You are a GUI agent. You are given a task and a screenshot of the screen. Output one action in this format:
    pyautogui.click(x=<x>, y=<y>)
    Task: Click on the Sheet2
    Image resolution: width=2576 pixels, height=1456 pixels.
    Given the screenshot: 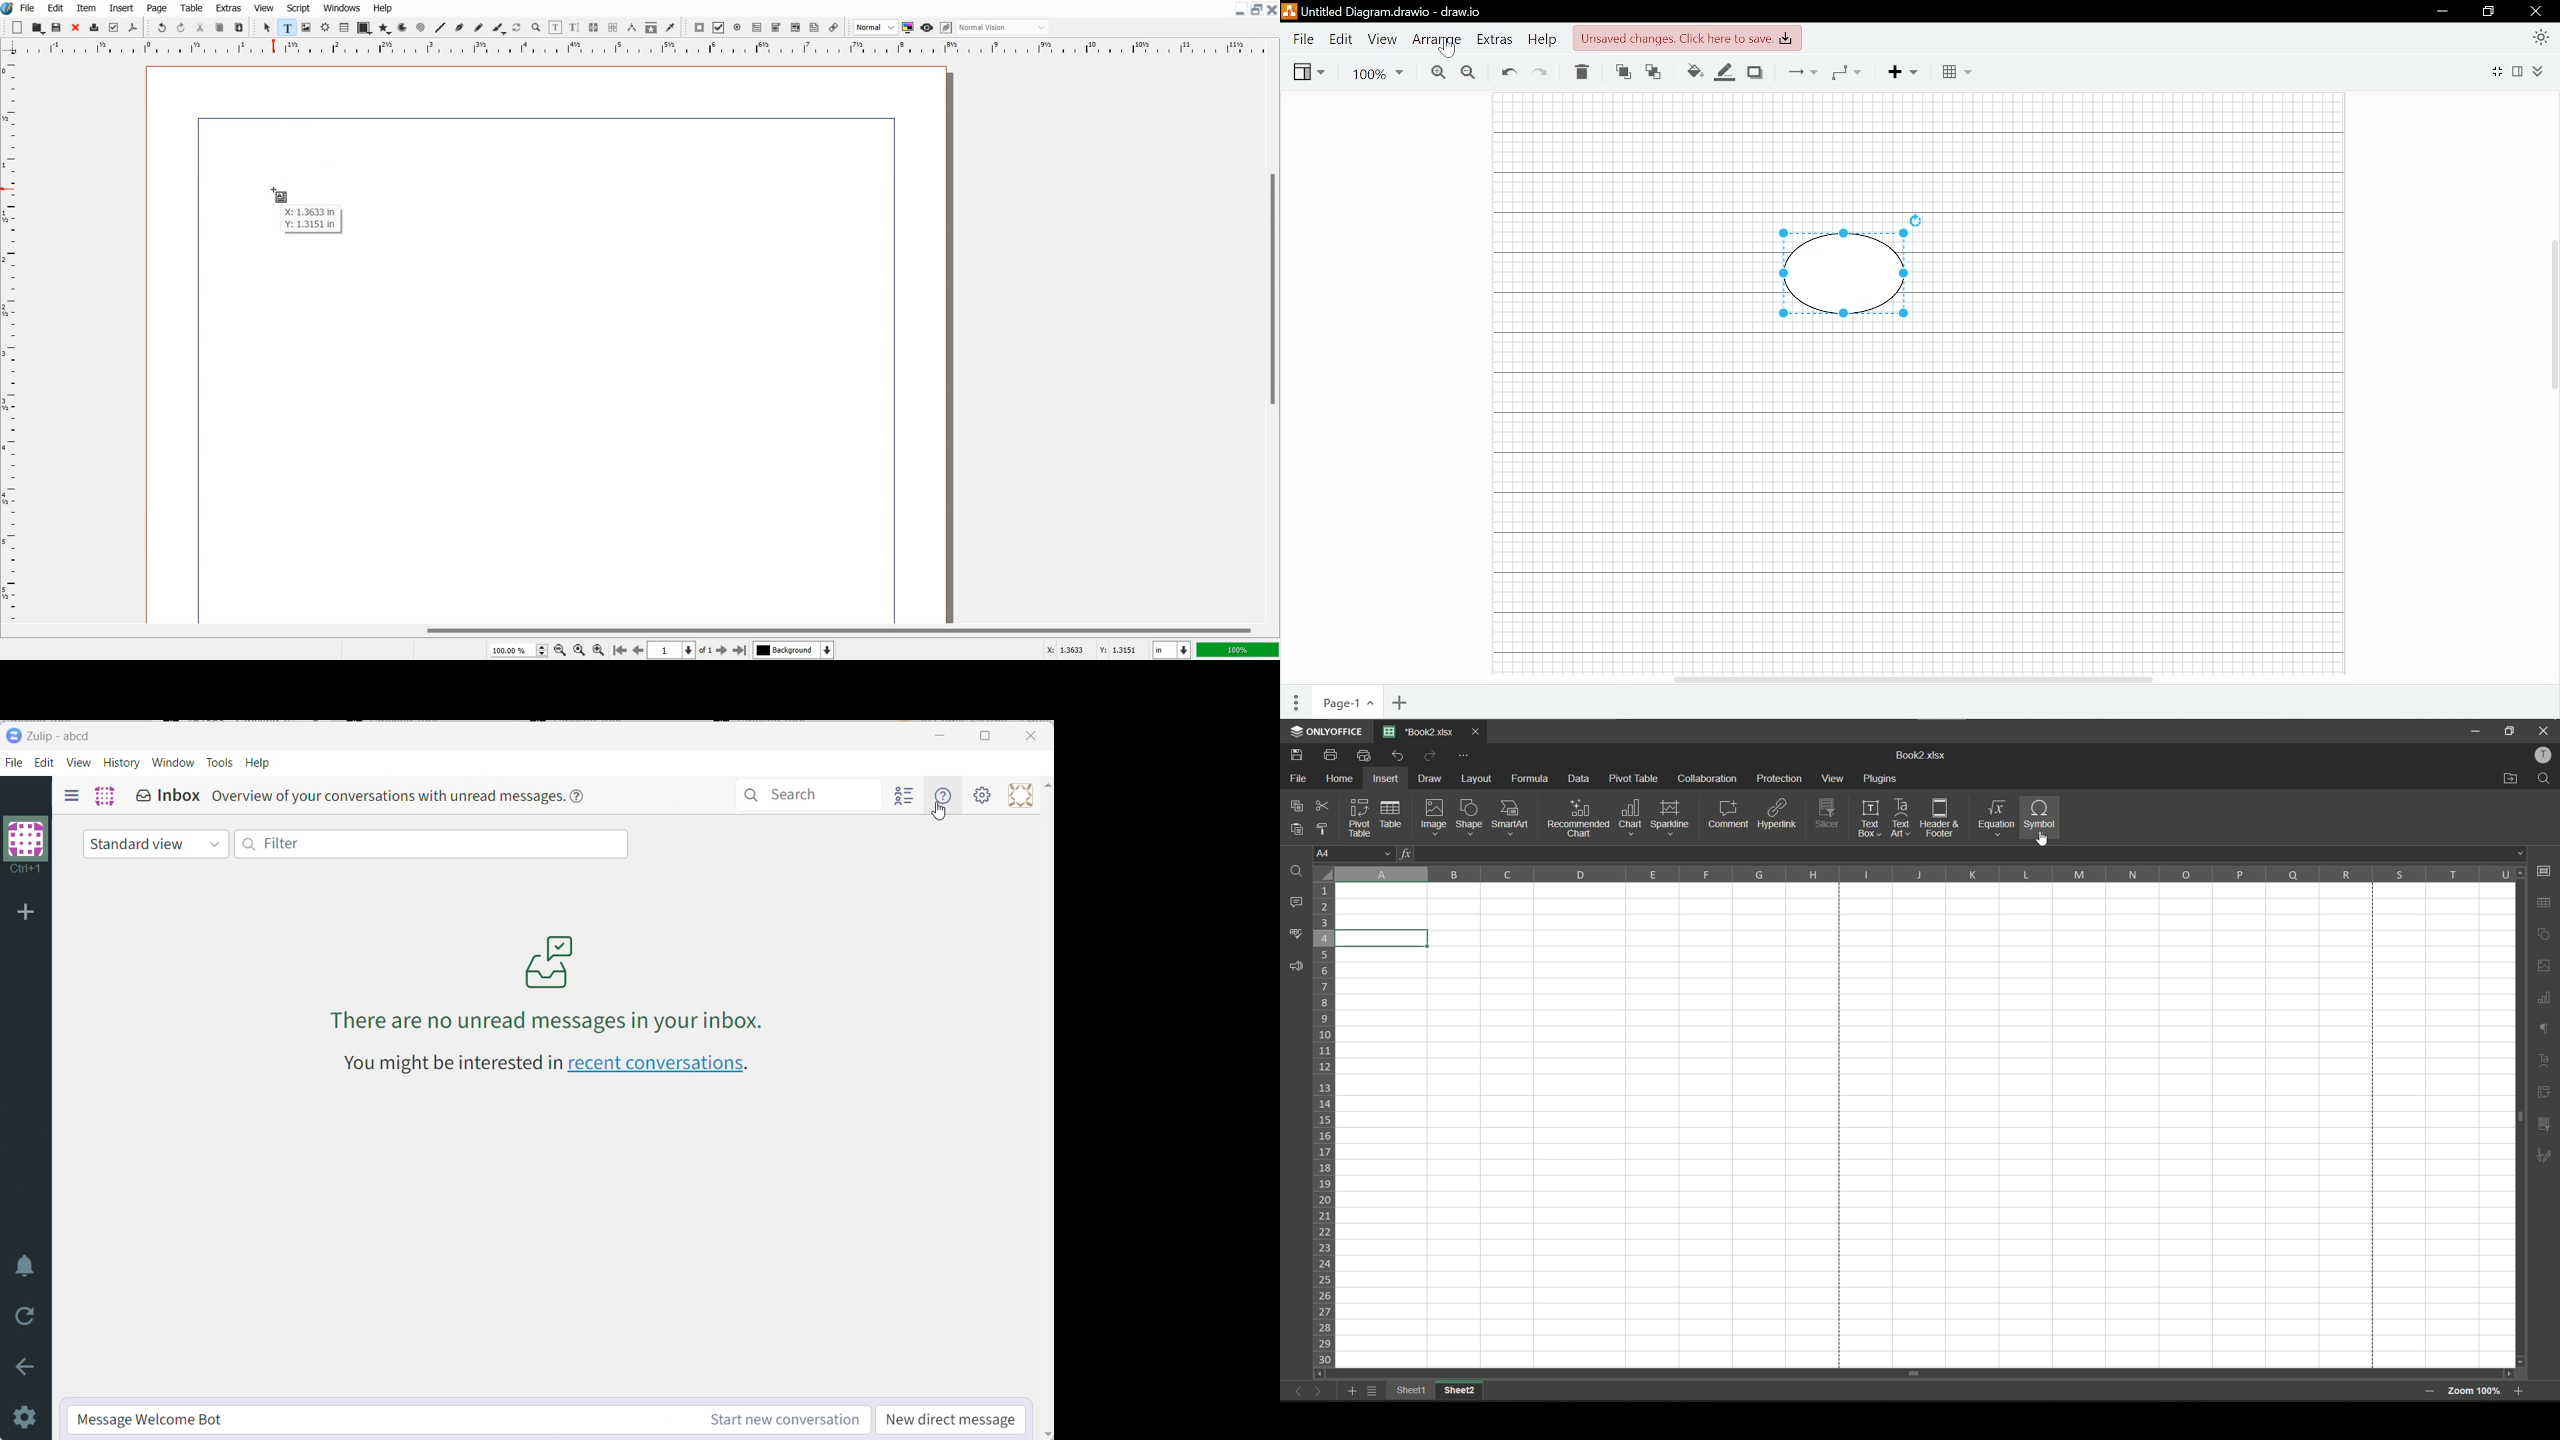 What is the action you would take?
    pyautogui.click(x=1459, y=1391)
    